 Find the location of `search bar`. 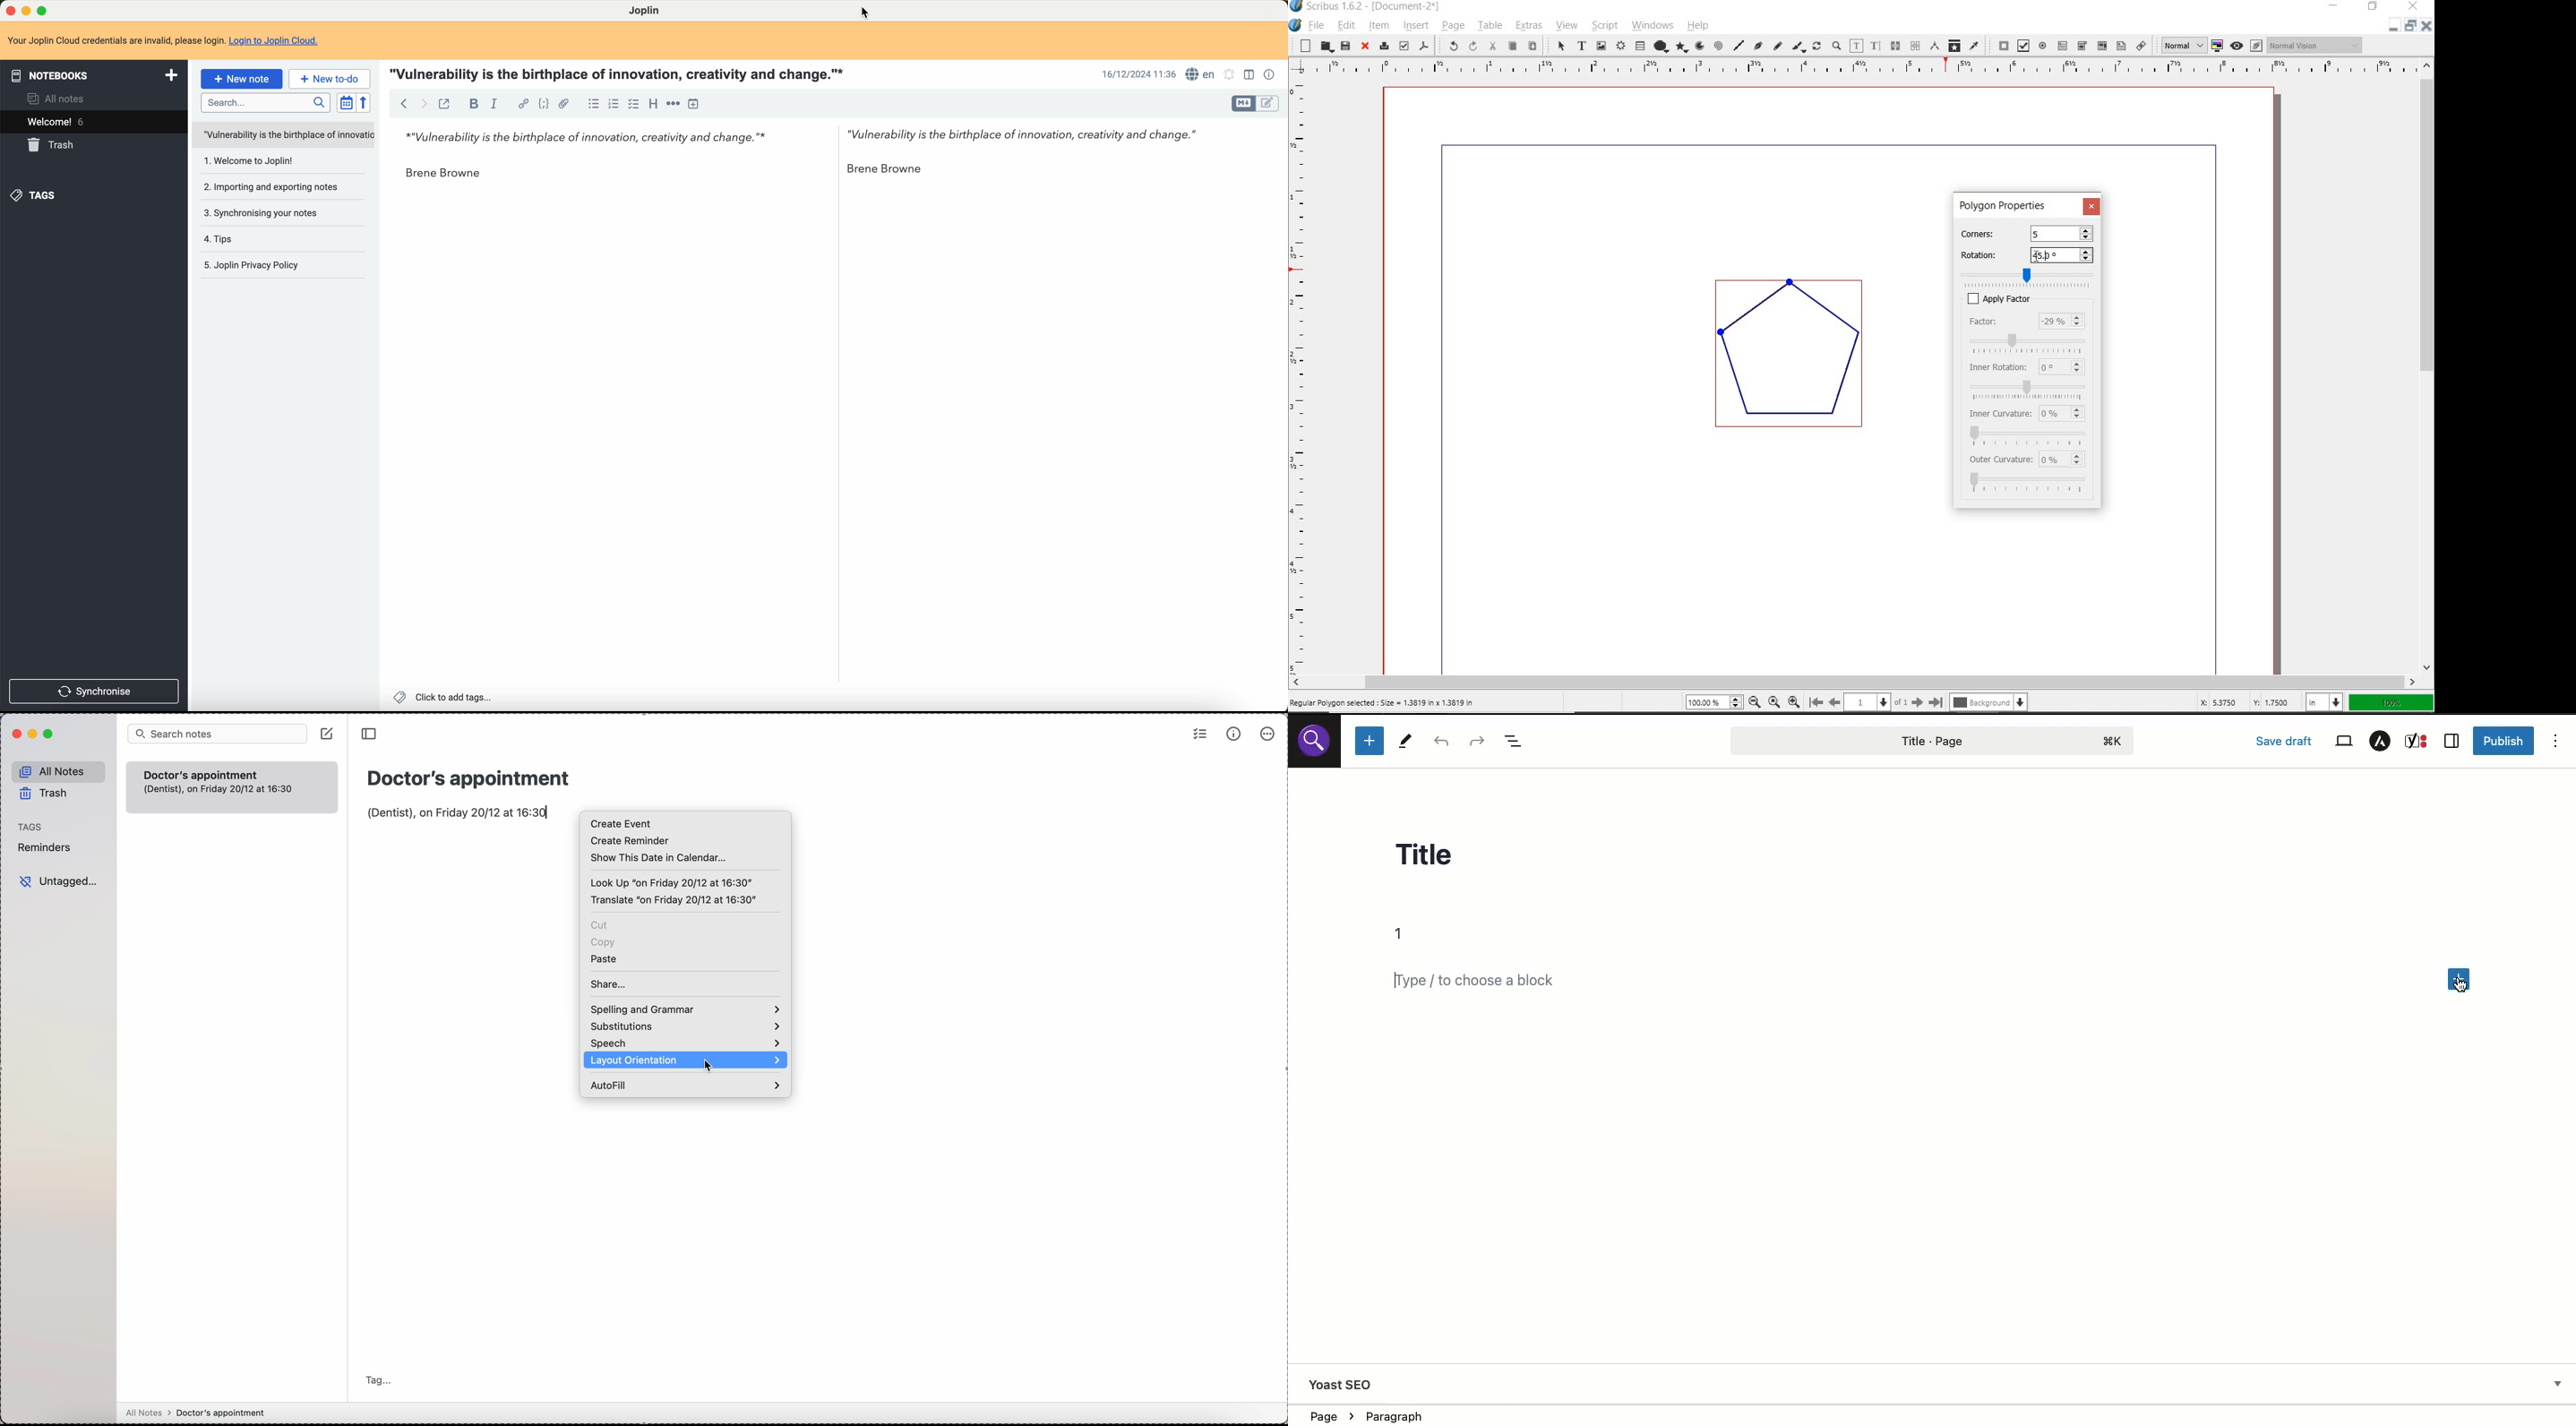

search bar is located at coordinates (264, 102).